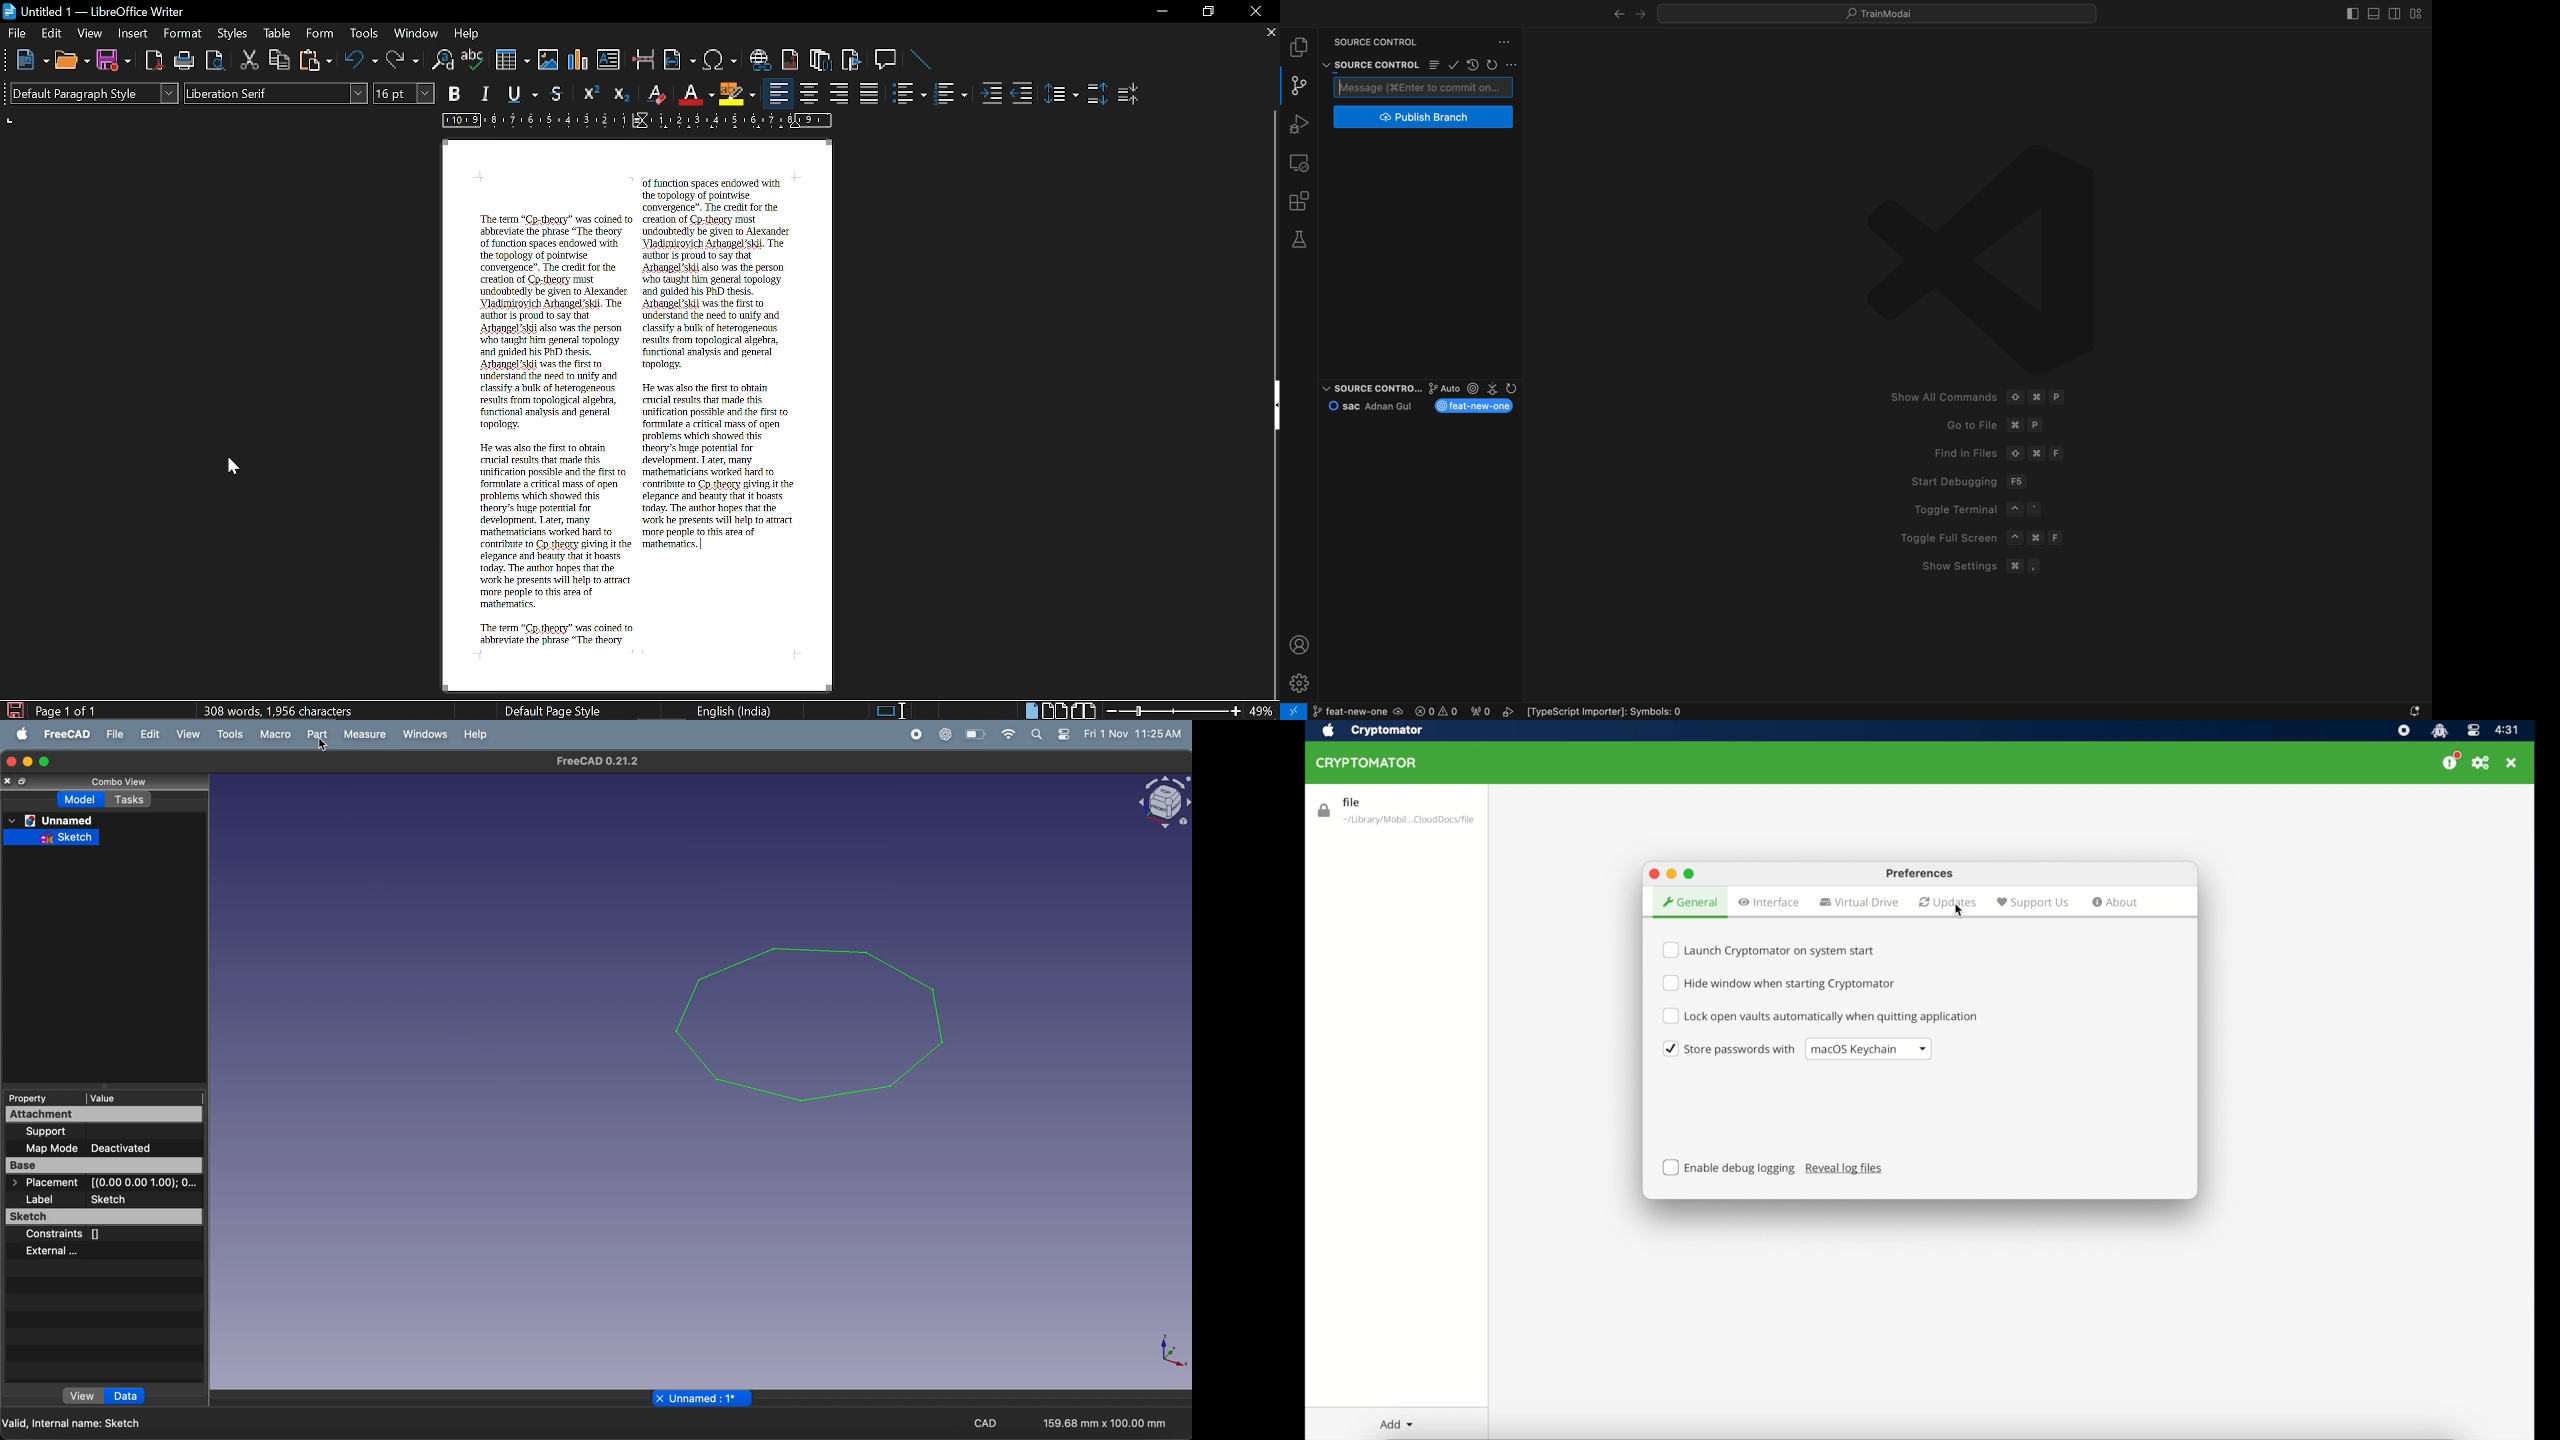 This screenshot has height=1456, width=2576. I want to click on Model, so click(82, 800).